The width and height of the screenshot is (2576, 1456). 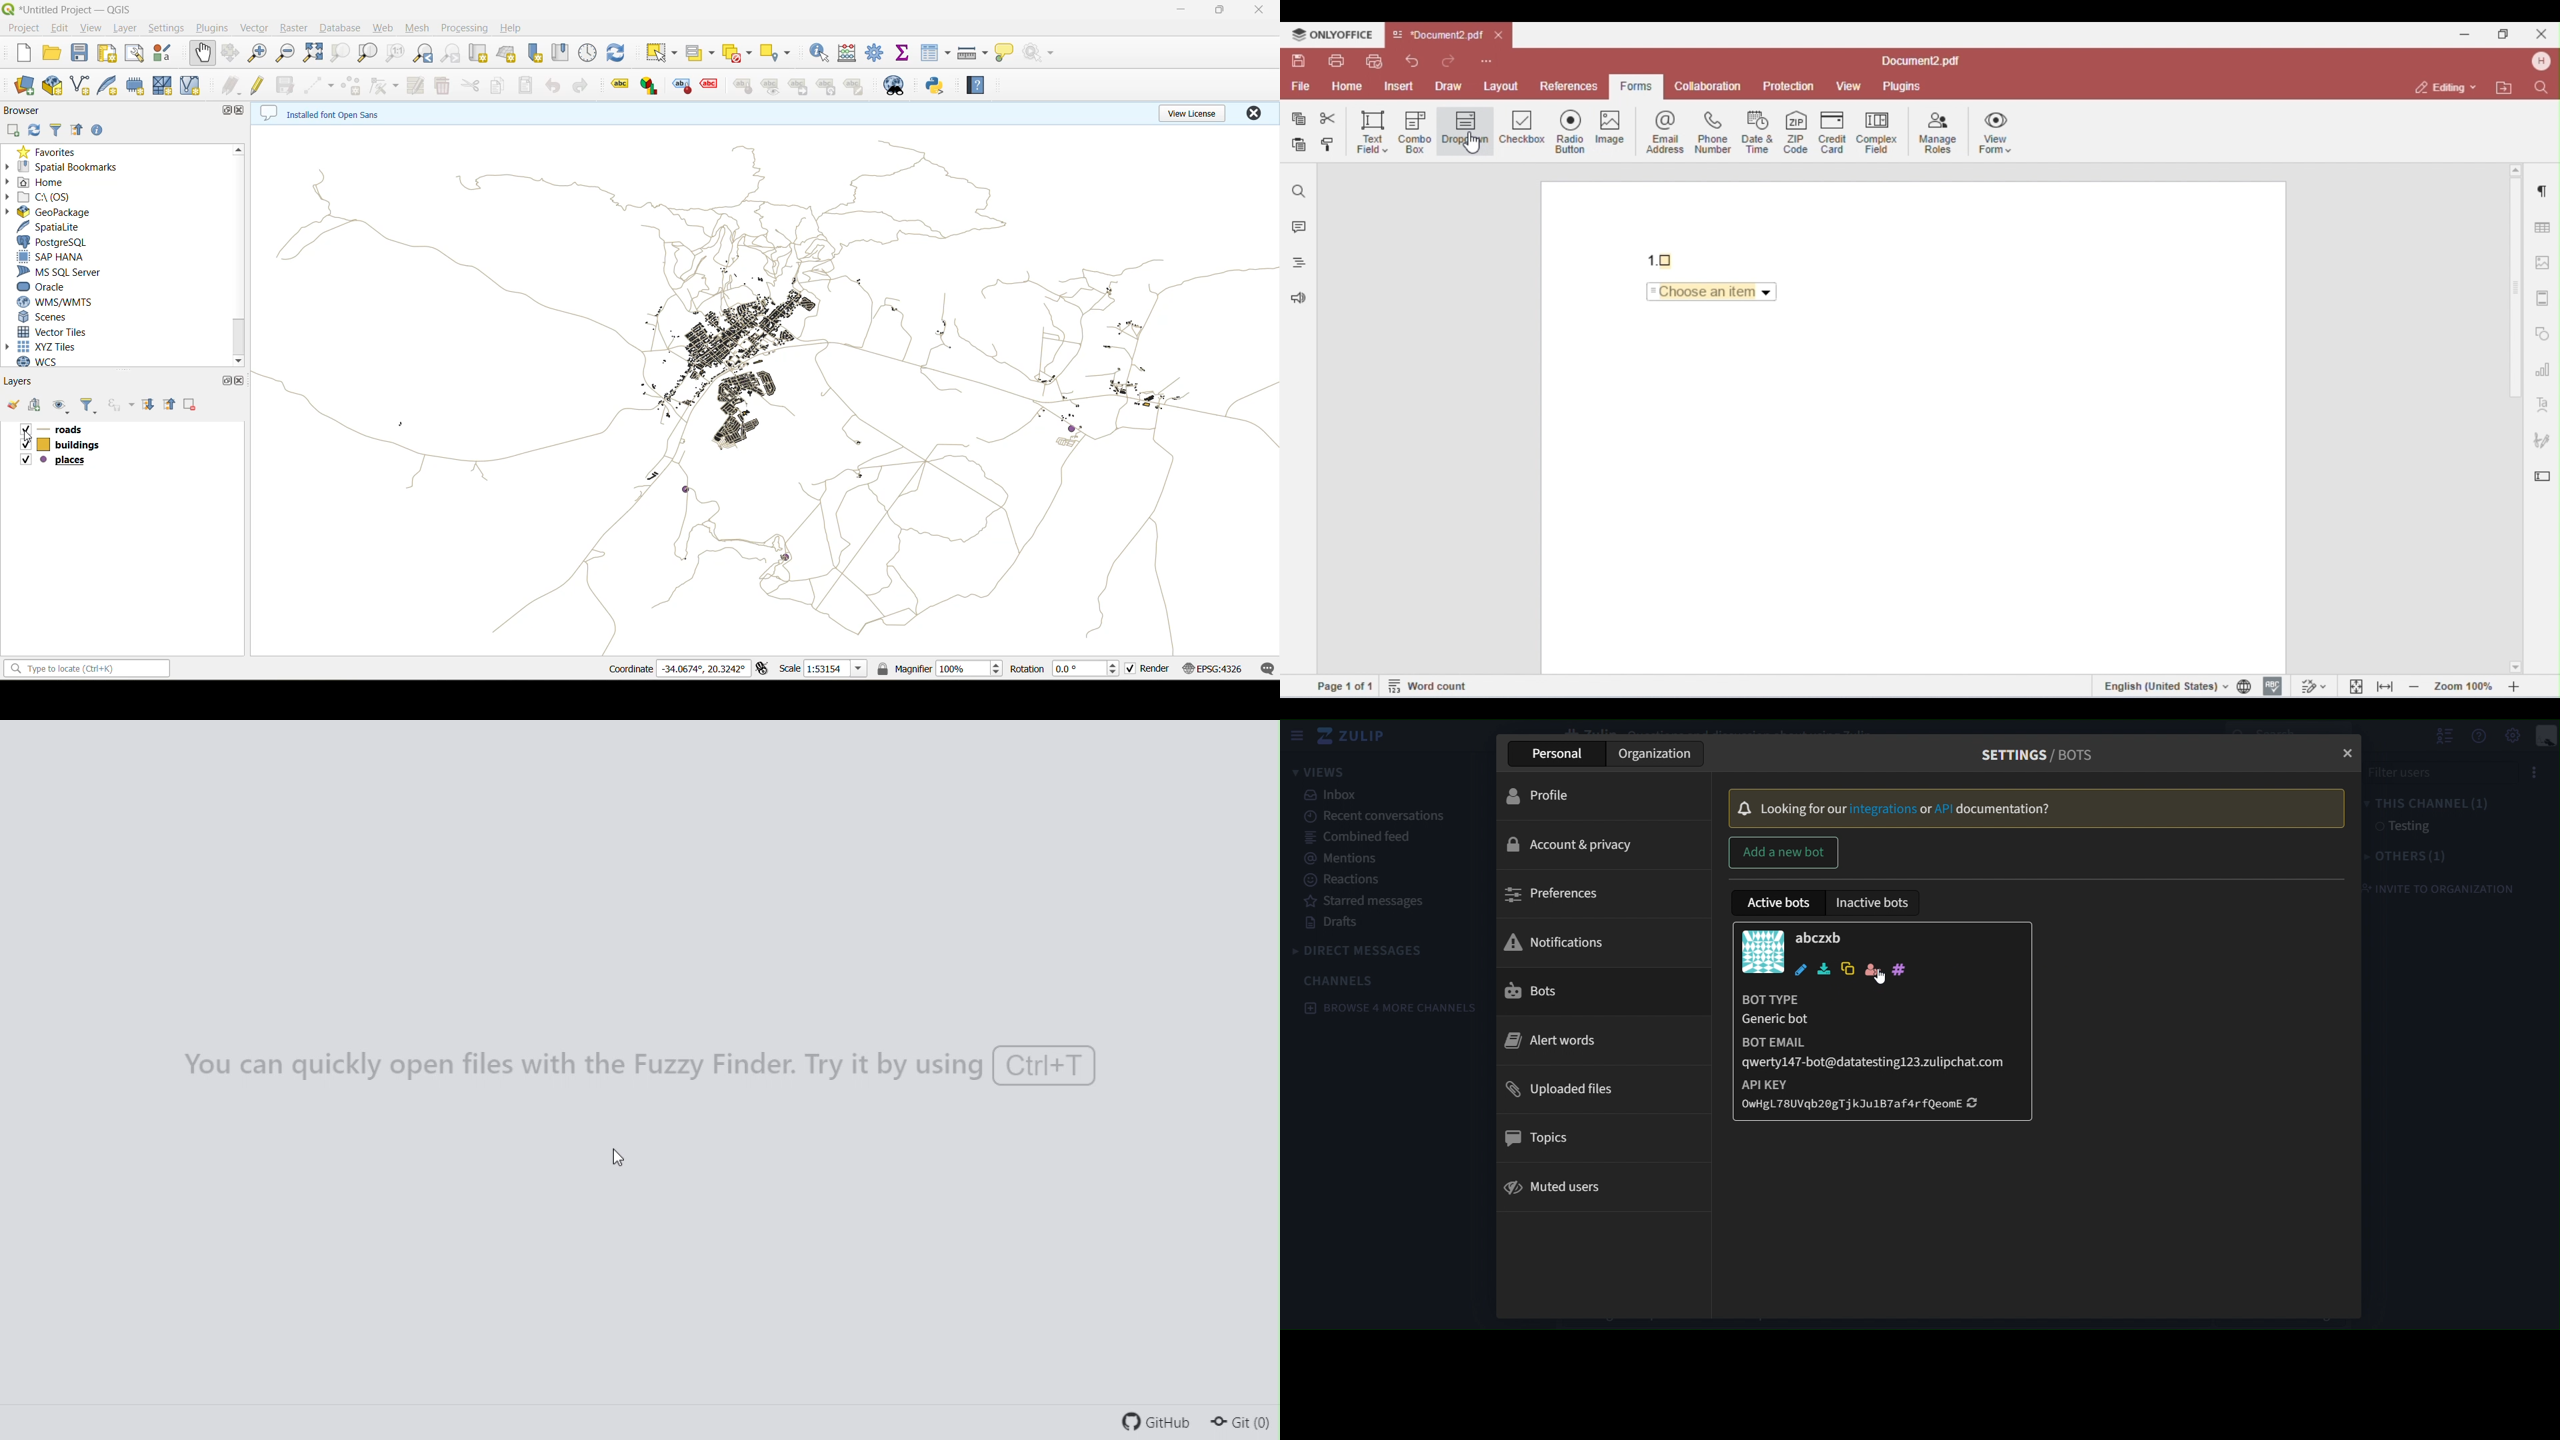 What do you see at coordinates (288, 54) in the screenshot?
I see `zoom out` at bounding box center [288, 54].